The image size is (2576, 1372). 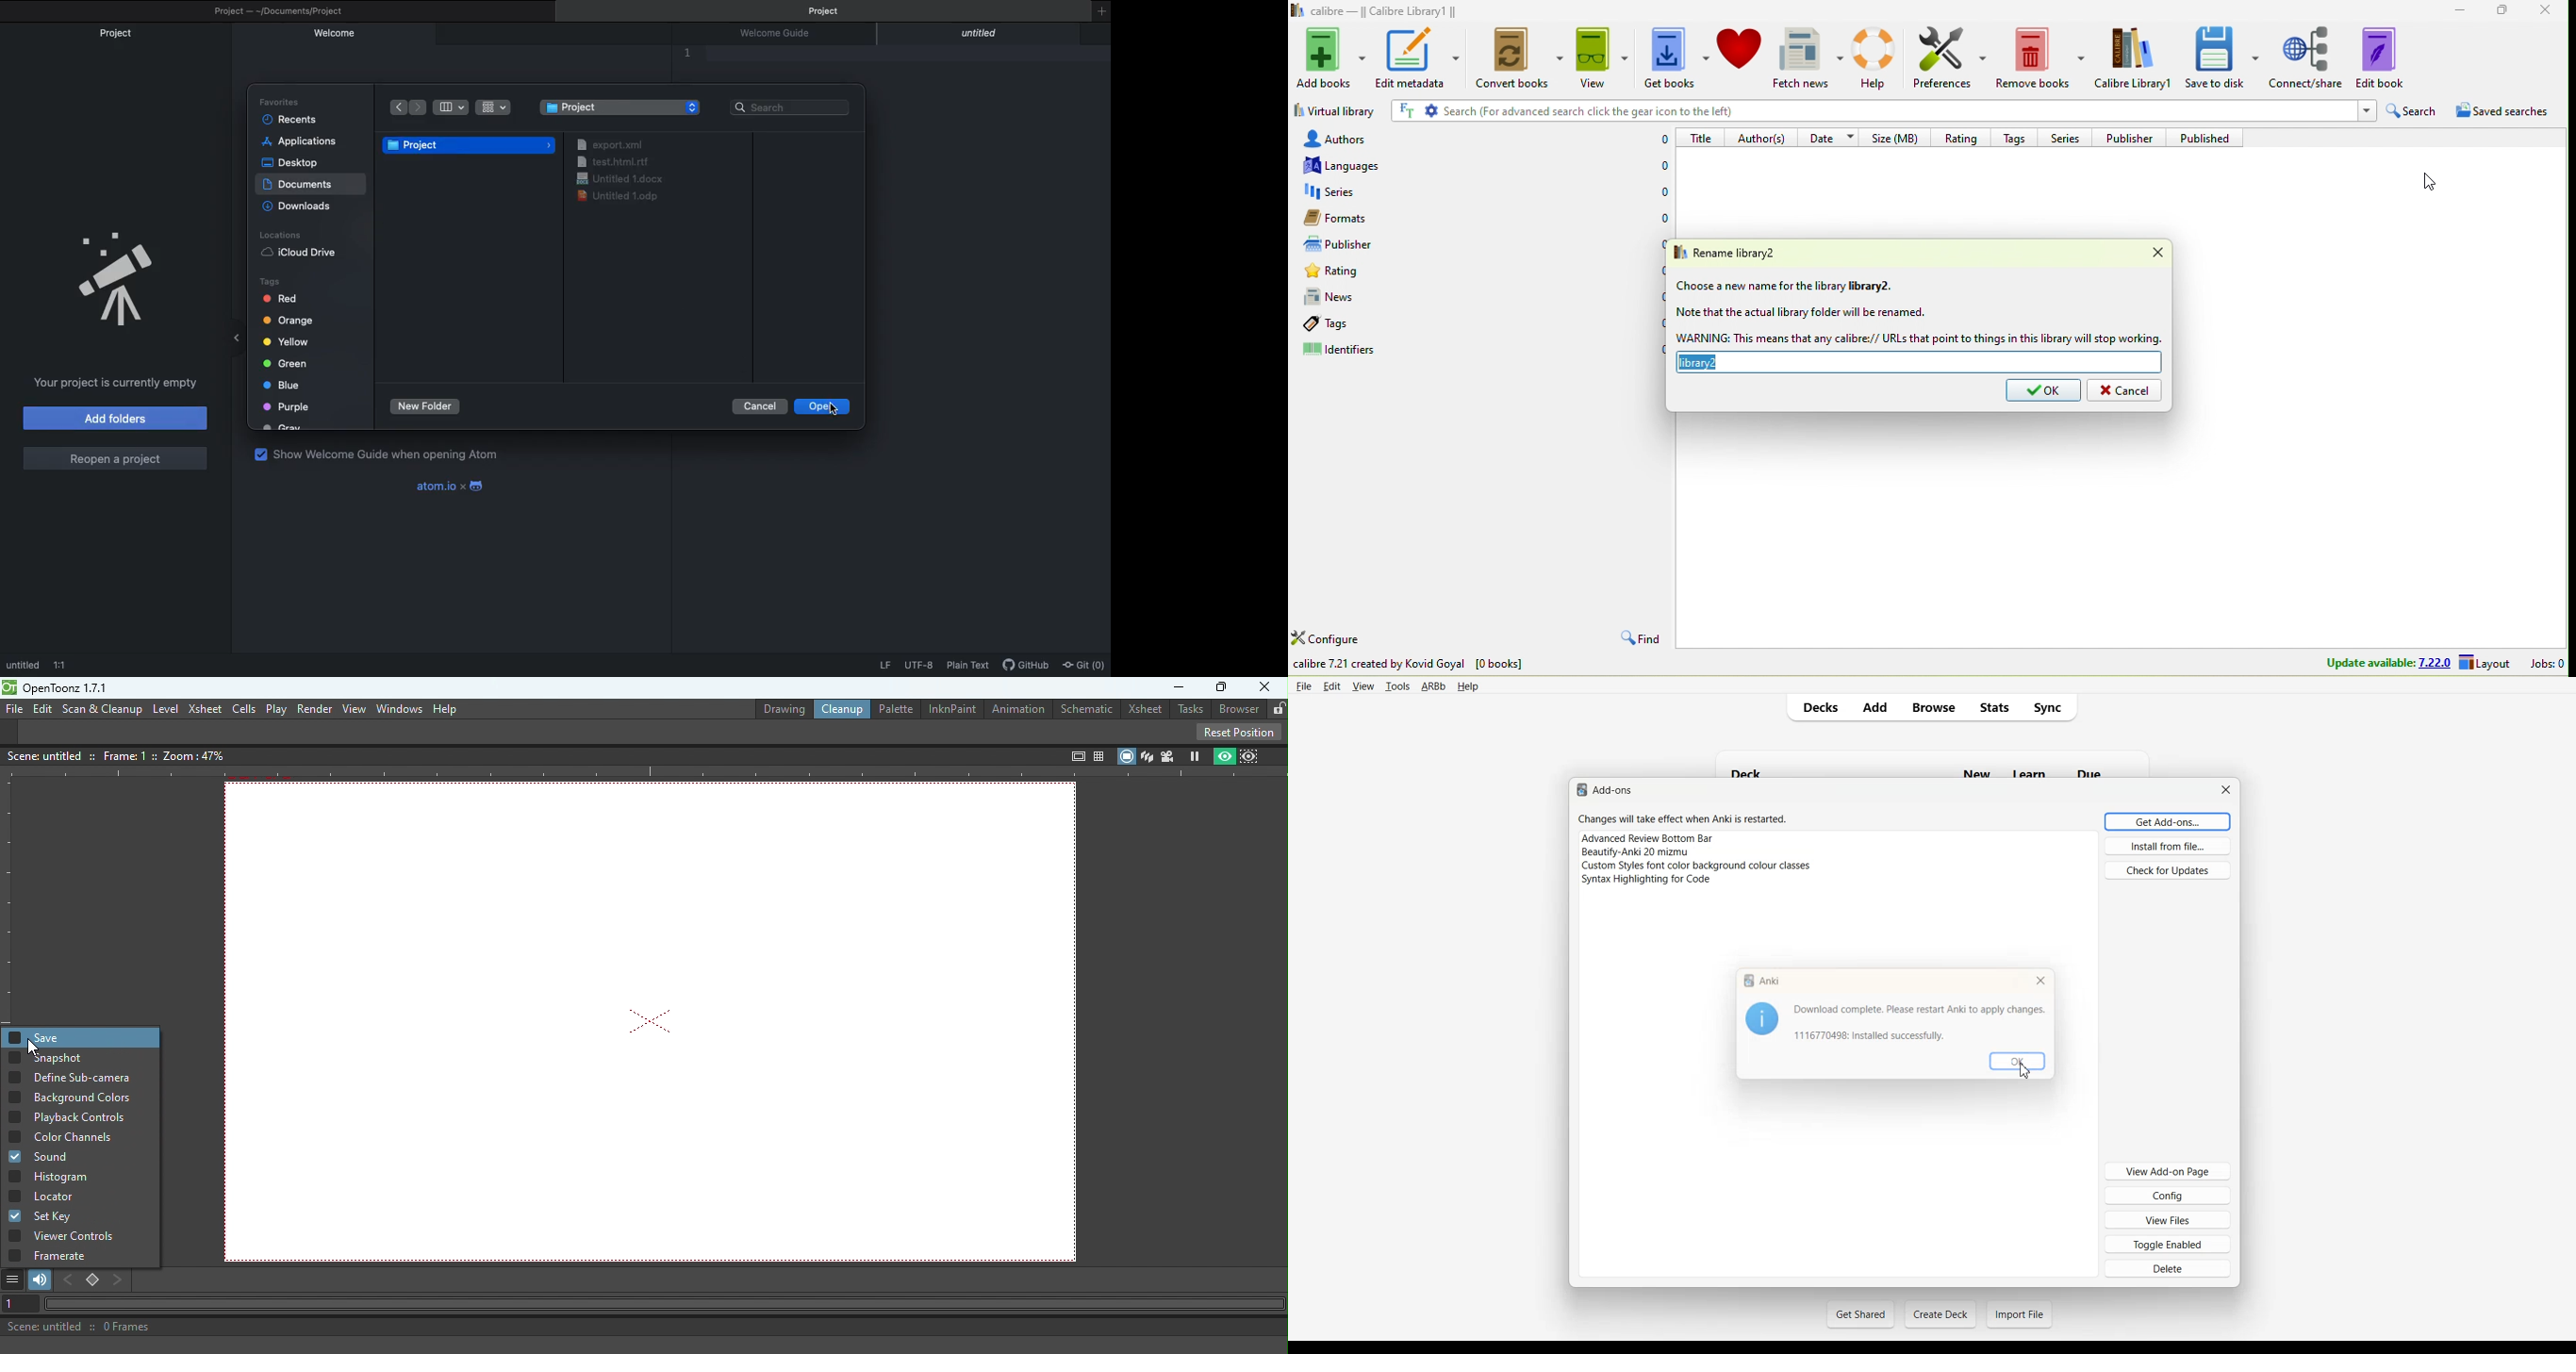 I want to click on publisher, so click(x=1357, y=245).